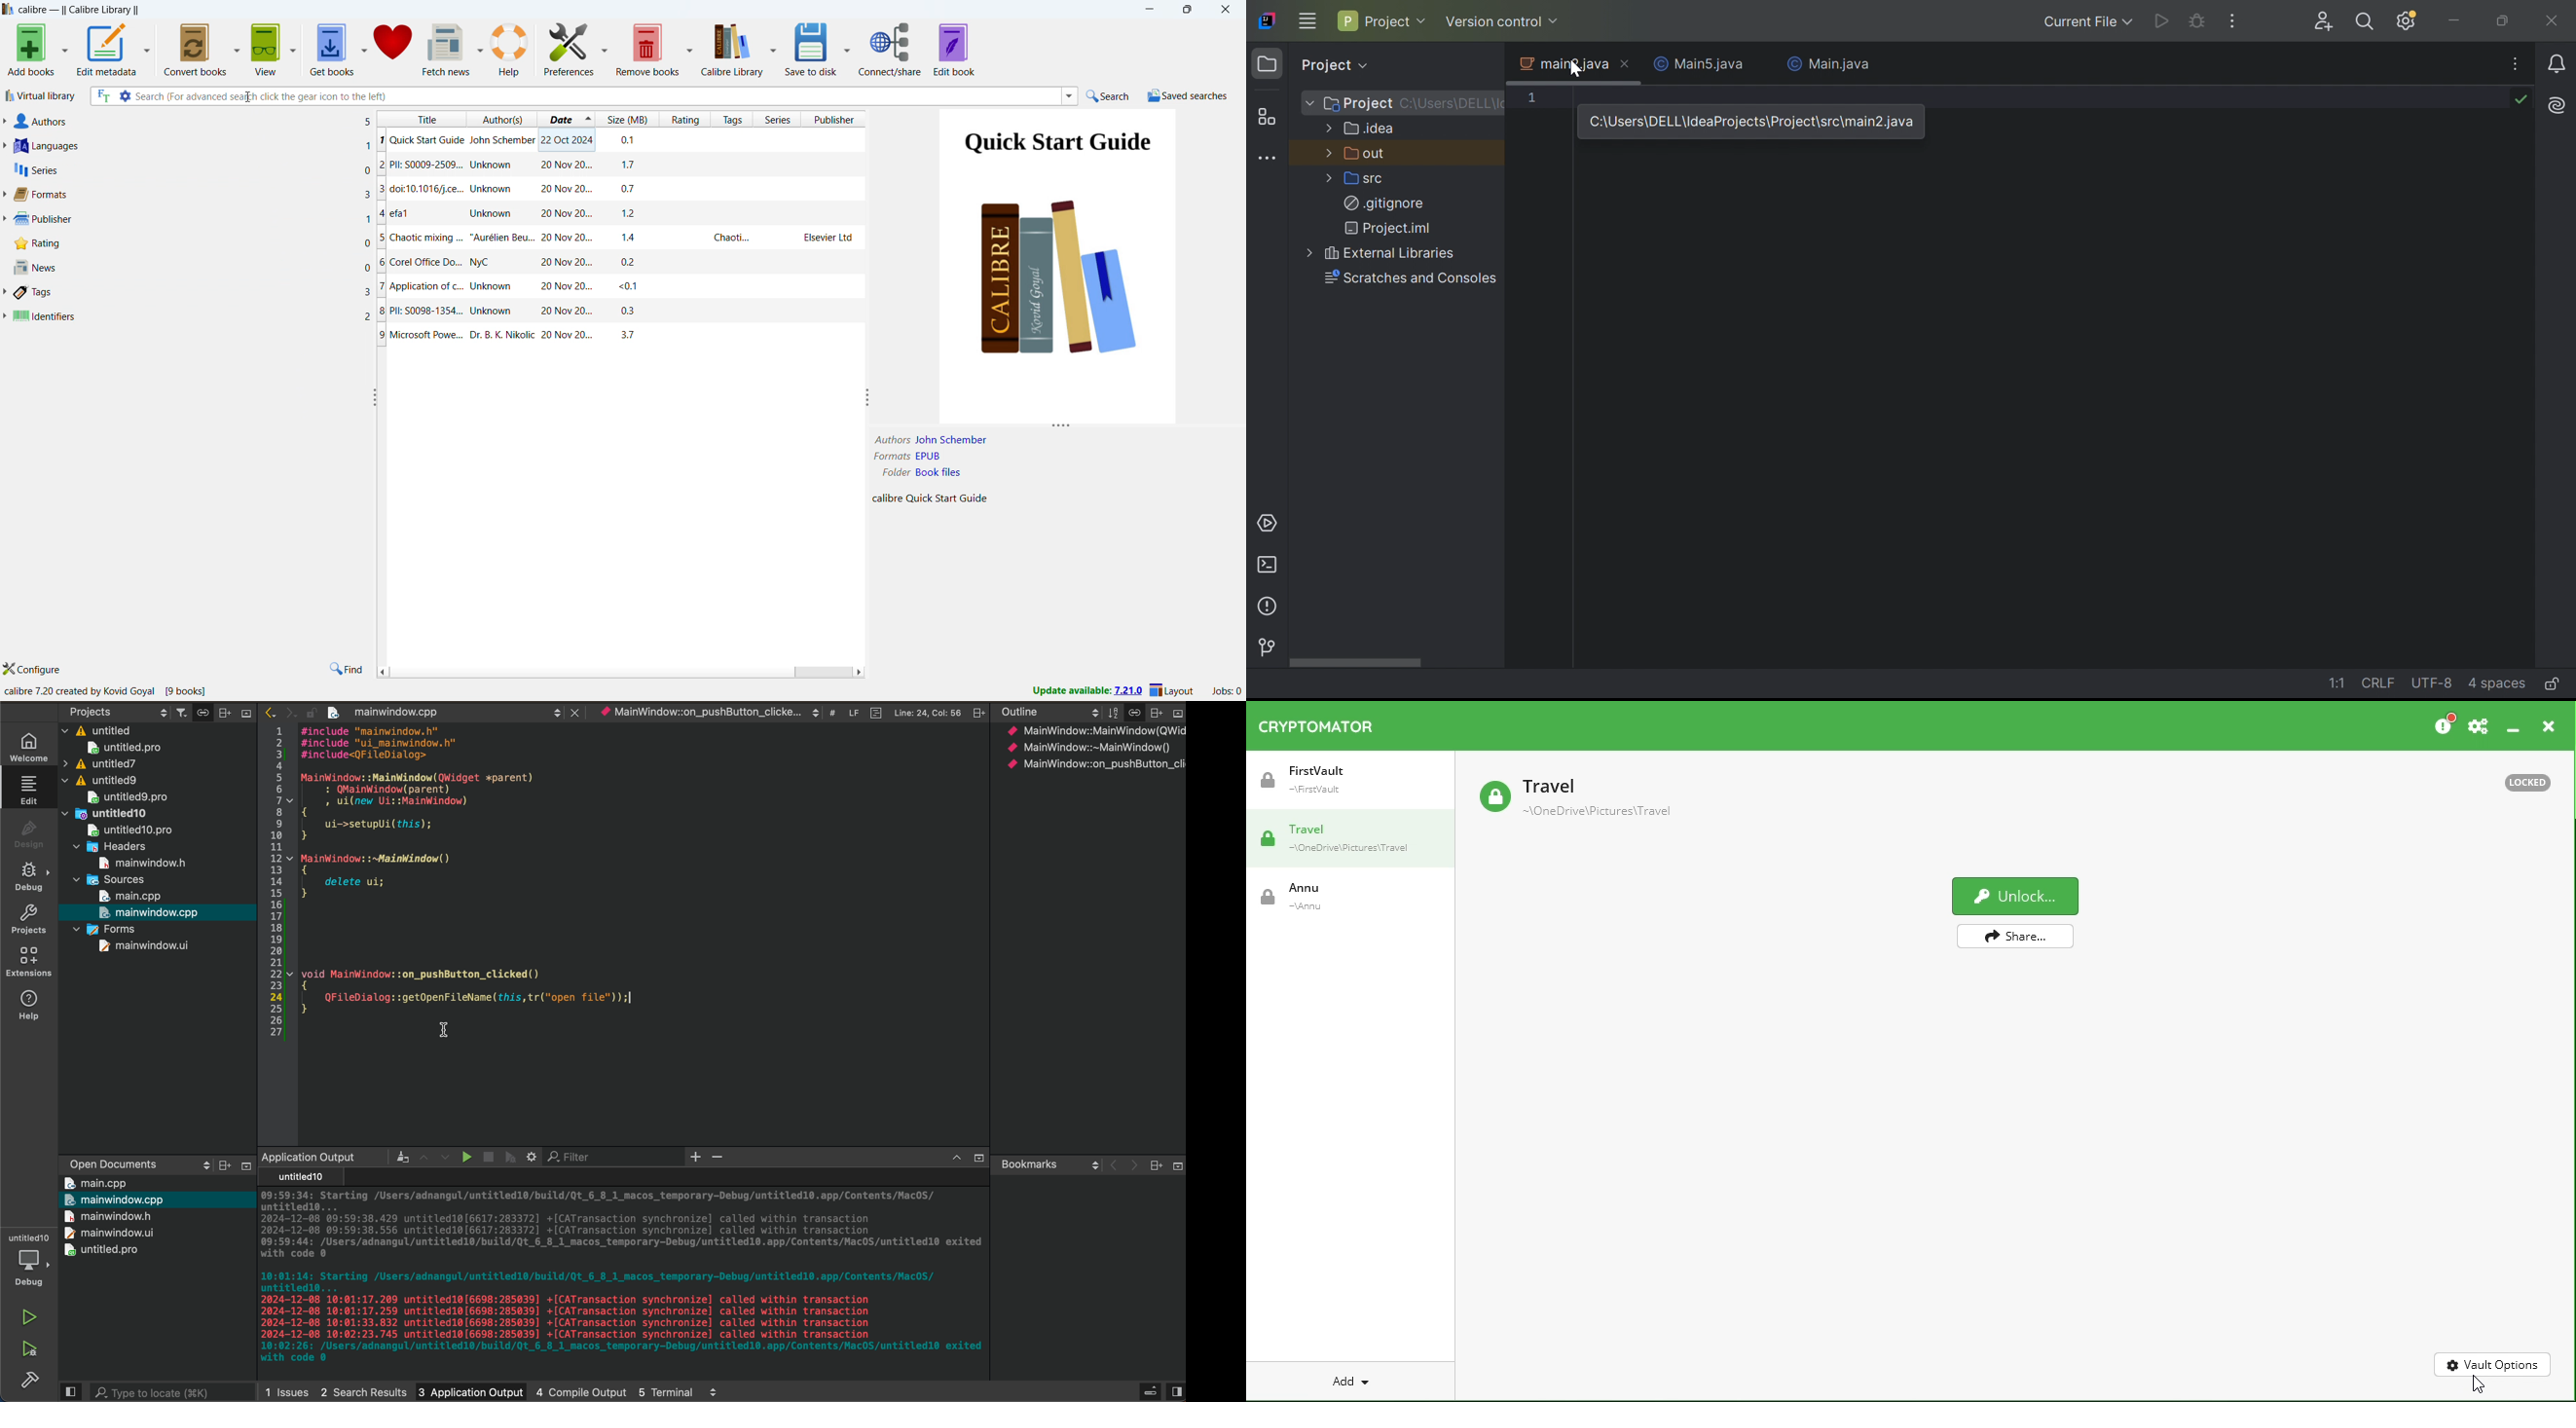 Image resolution: width=2576 pixels, height=1428 pixels. Describe the element at coordinates (1330, 179) in the screenshot. I see `More` at that location.